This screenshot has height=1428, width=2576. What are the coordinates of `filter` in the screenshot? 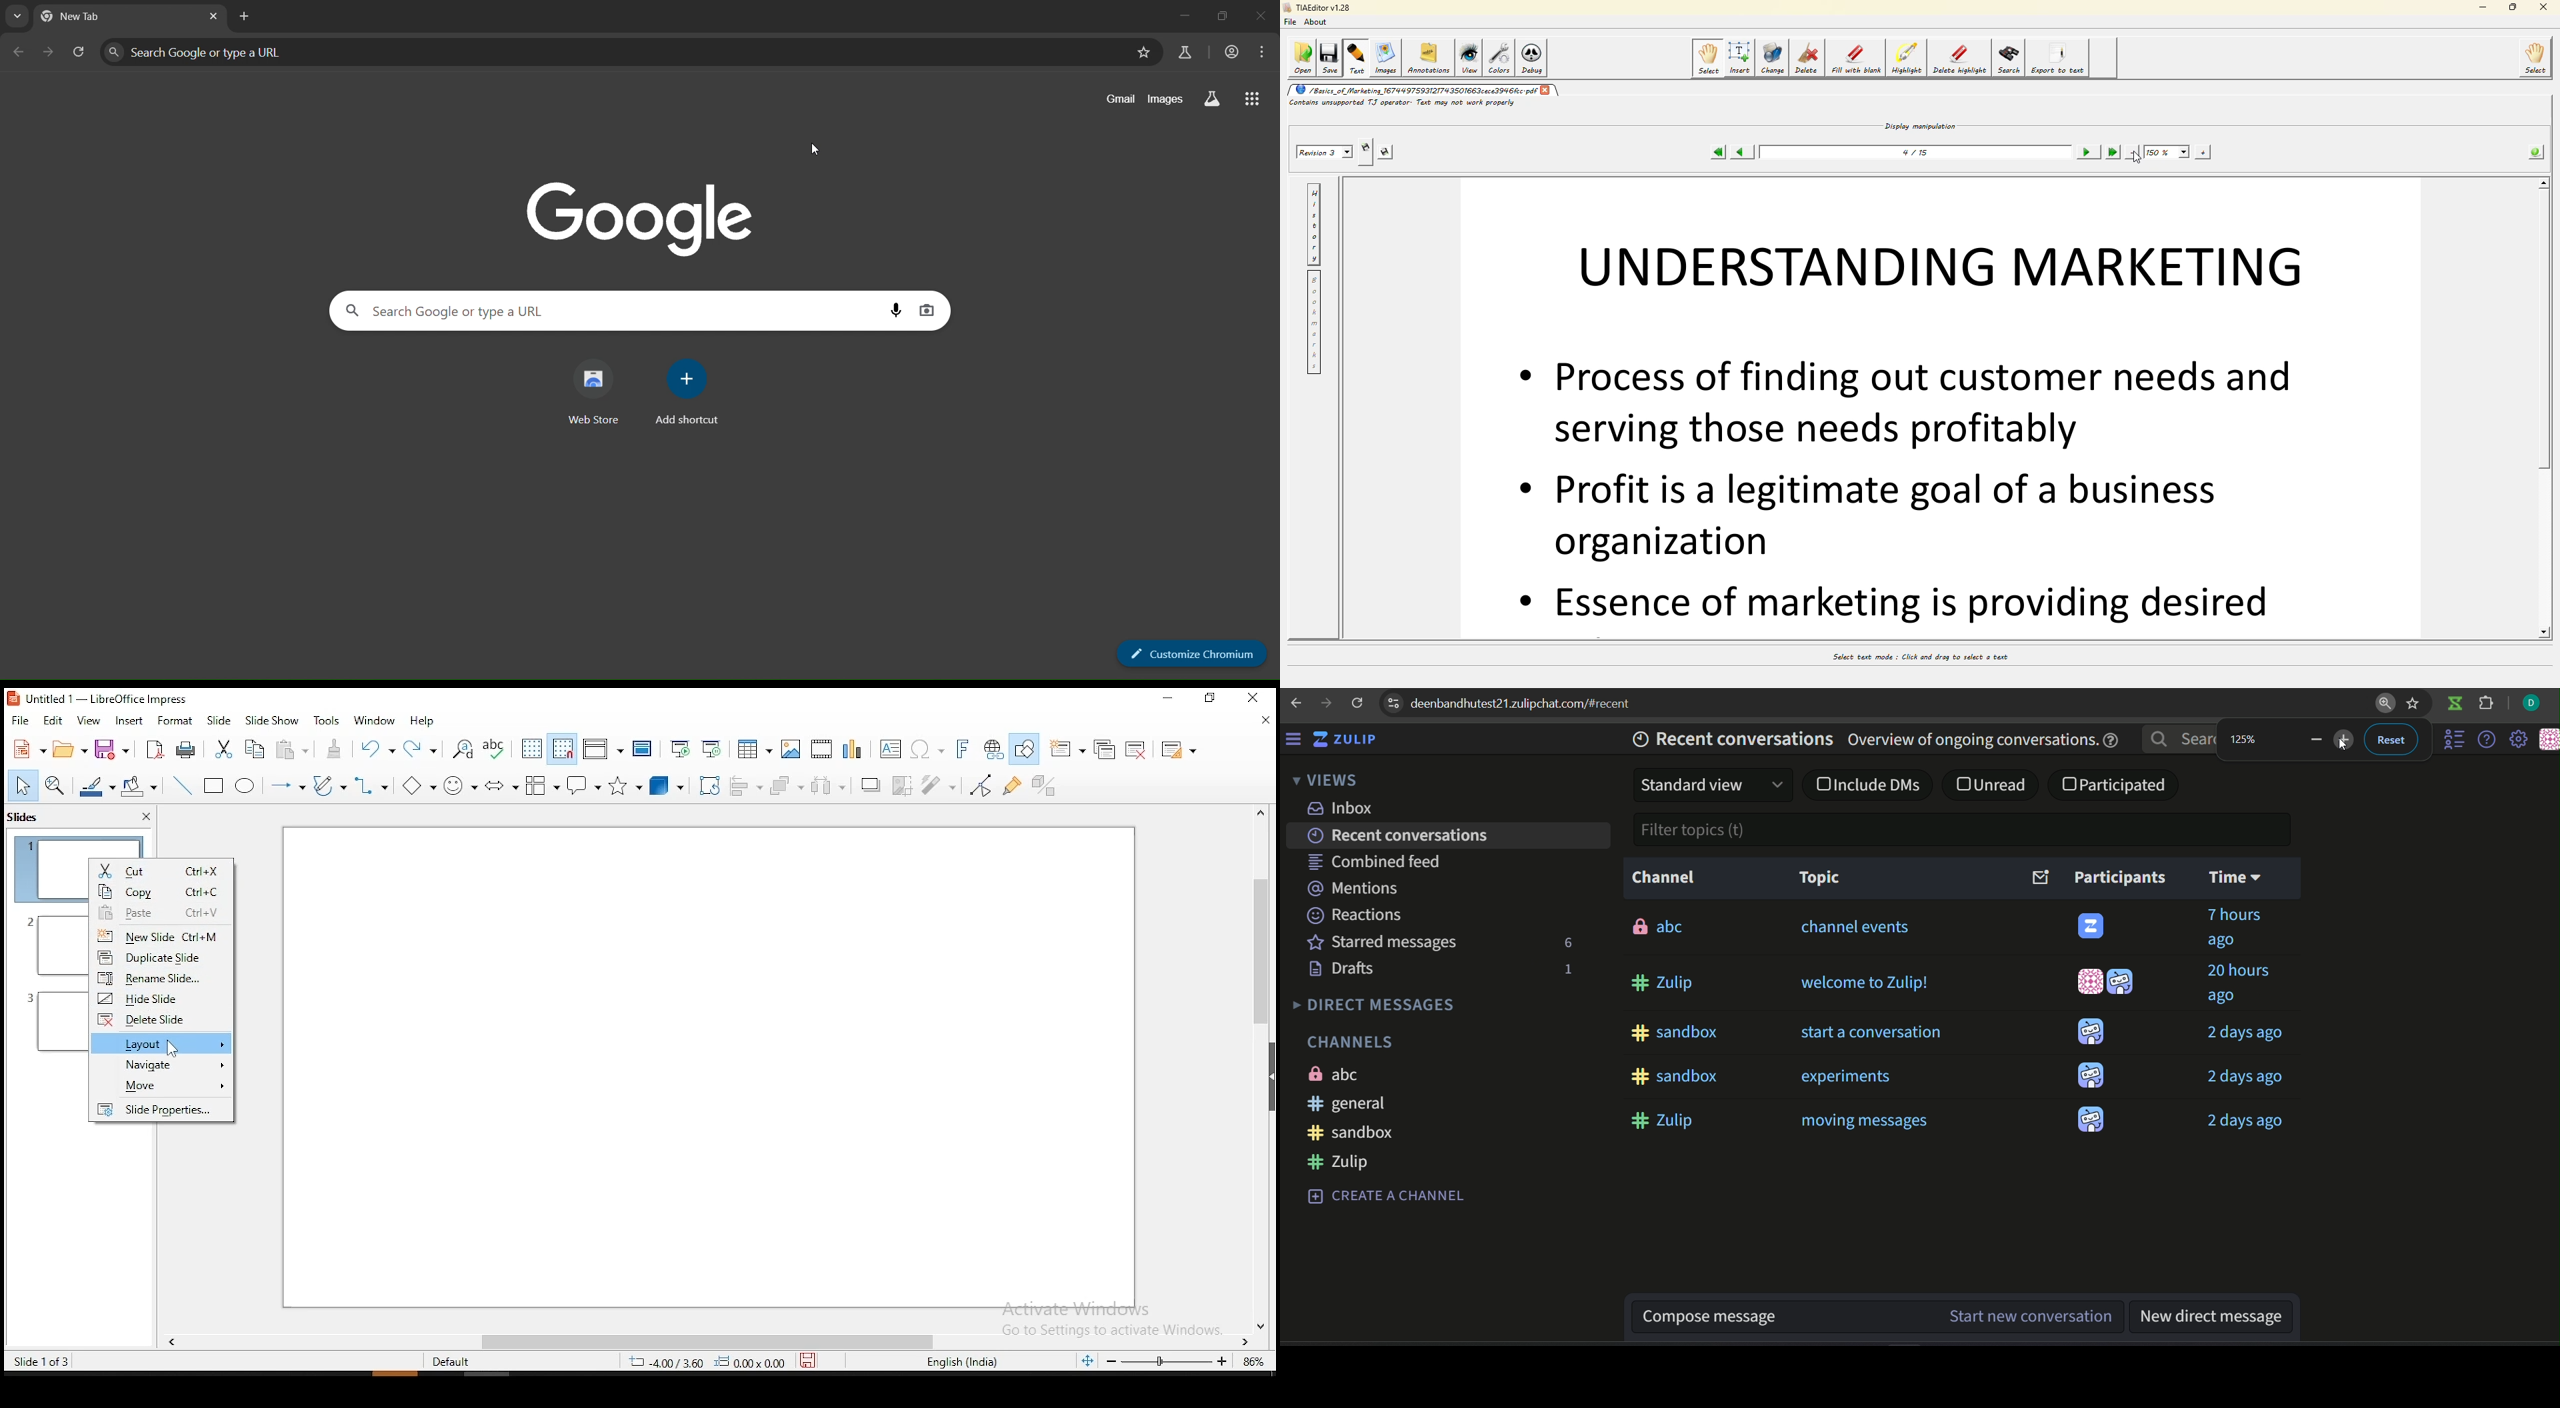 It's located at (940, 780).